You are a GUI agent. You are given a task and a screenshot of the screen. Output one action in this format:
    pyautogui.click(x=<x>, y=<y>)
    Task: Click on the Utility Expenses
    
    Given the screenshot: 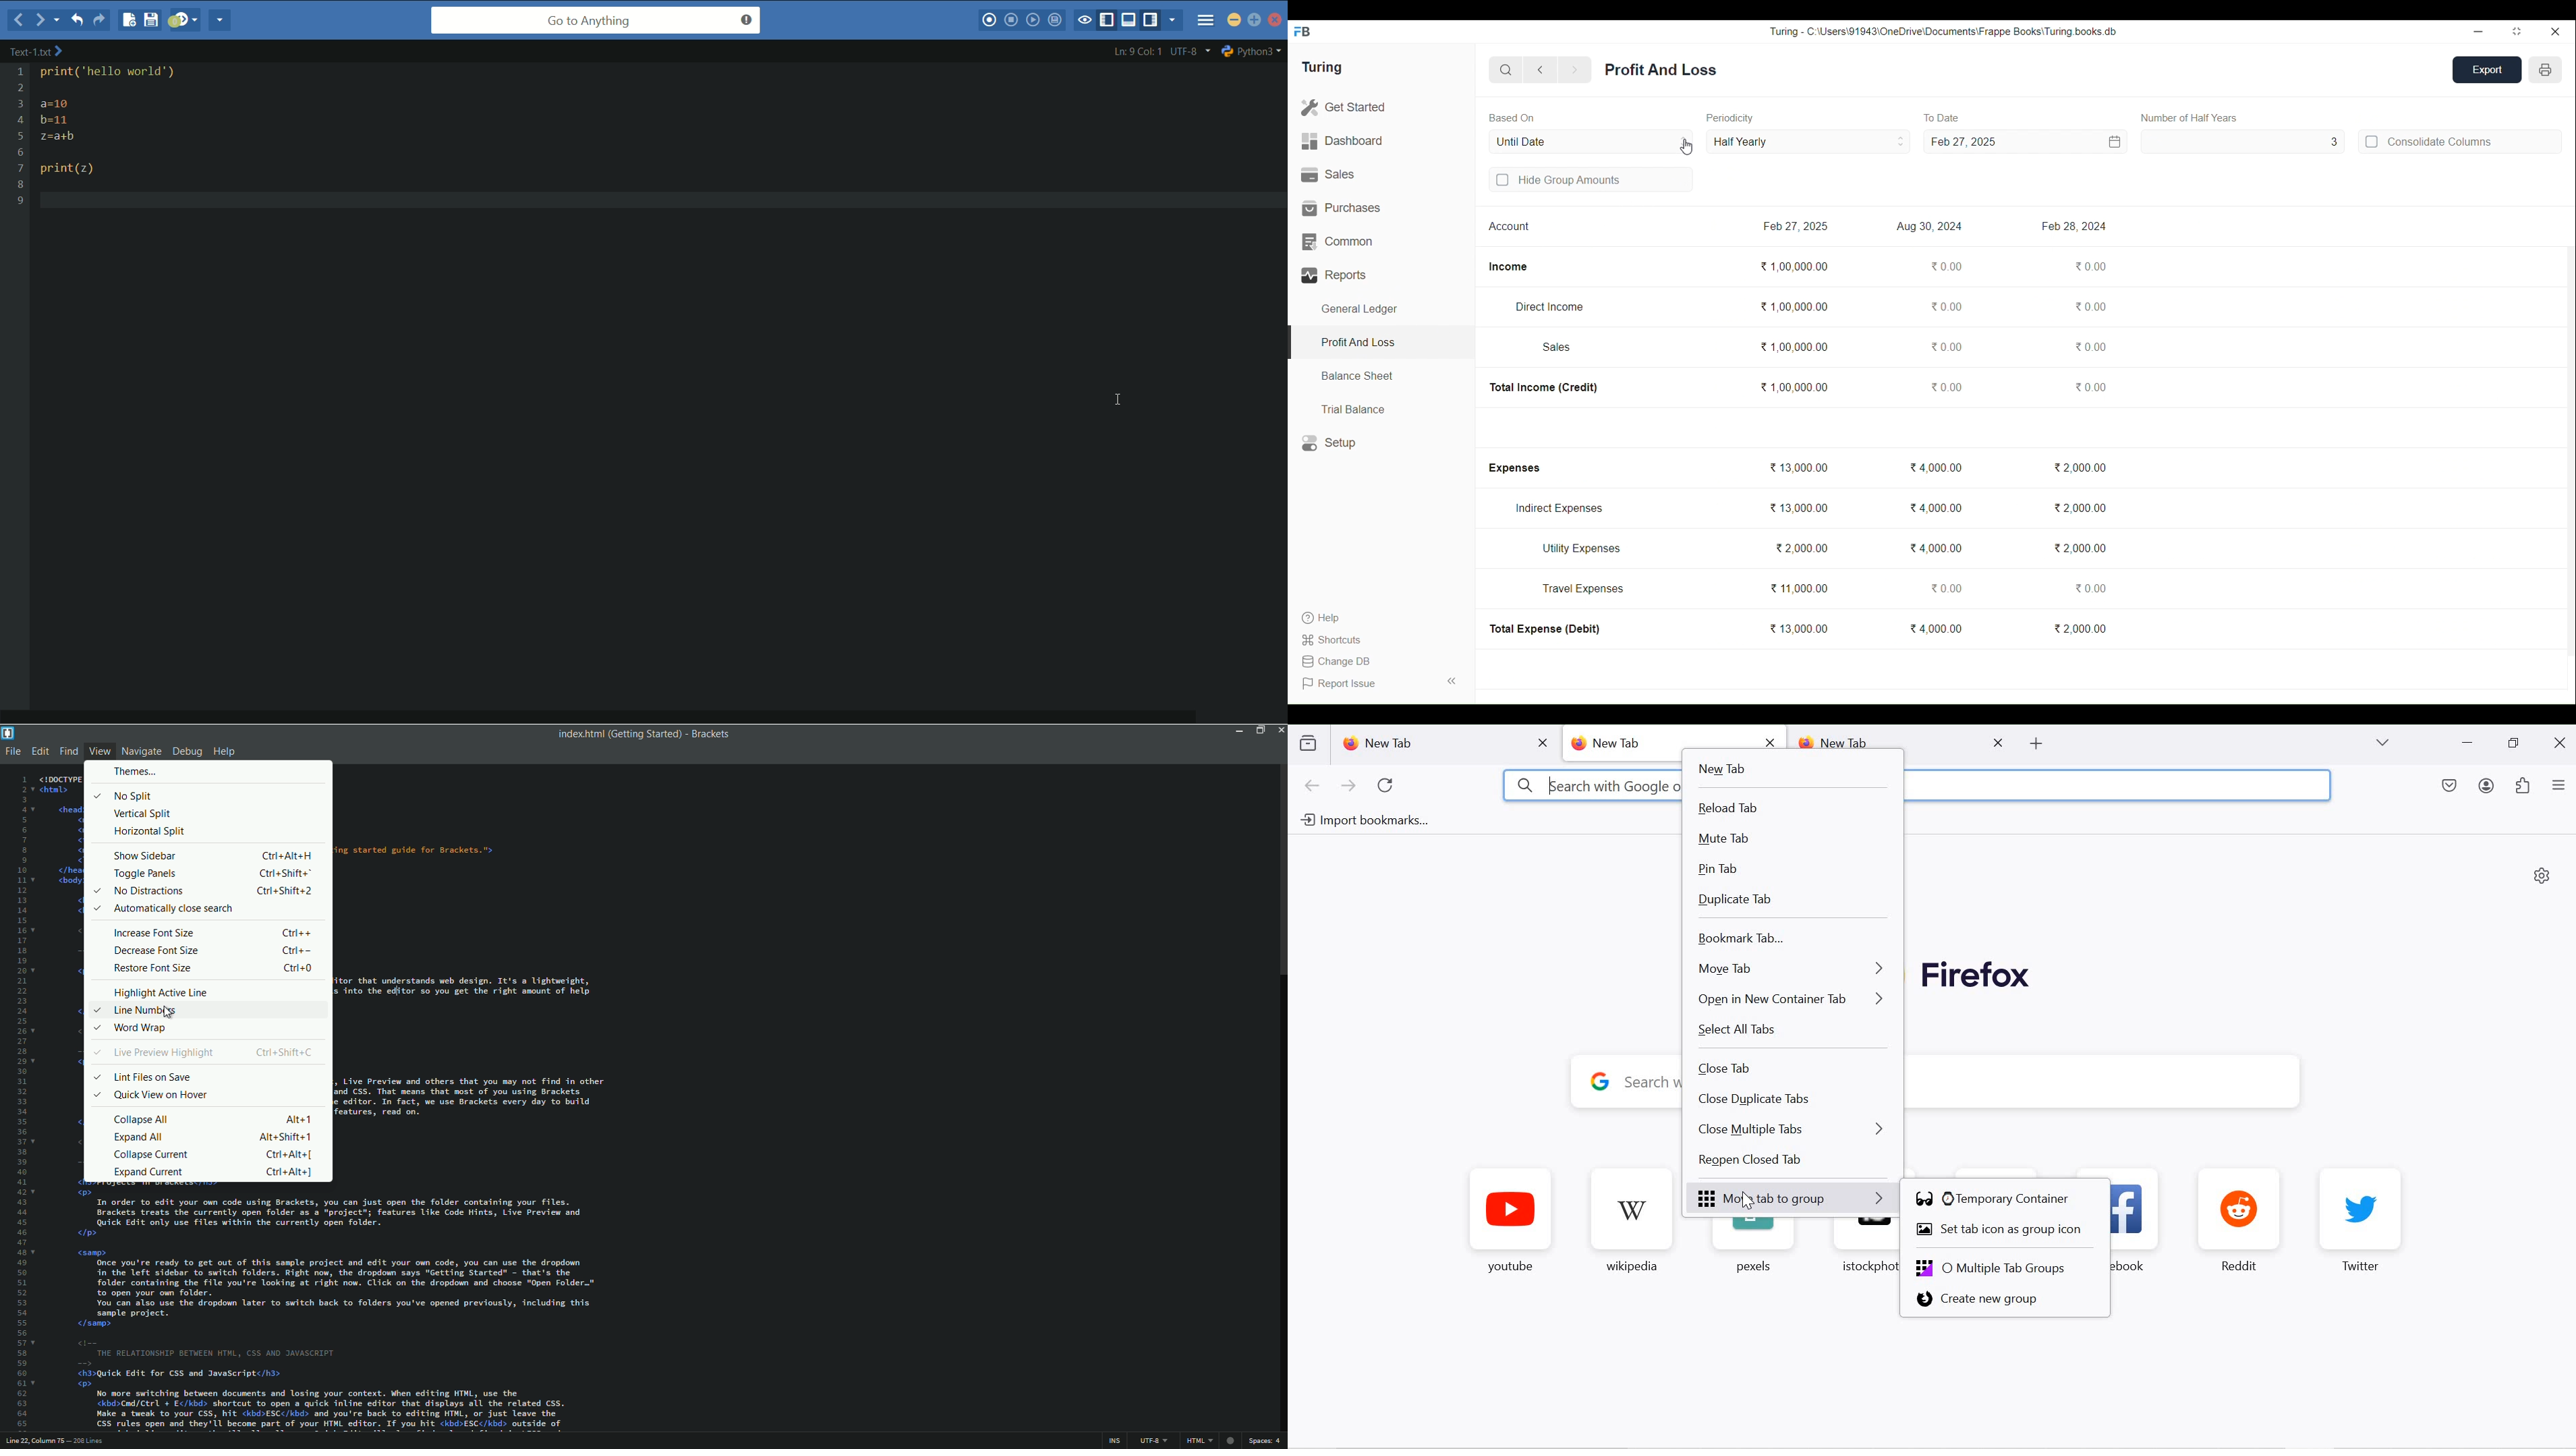 What is the action you would take?
    pyautogui.click(x=1583, y=549)
    